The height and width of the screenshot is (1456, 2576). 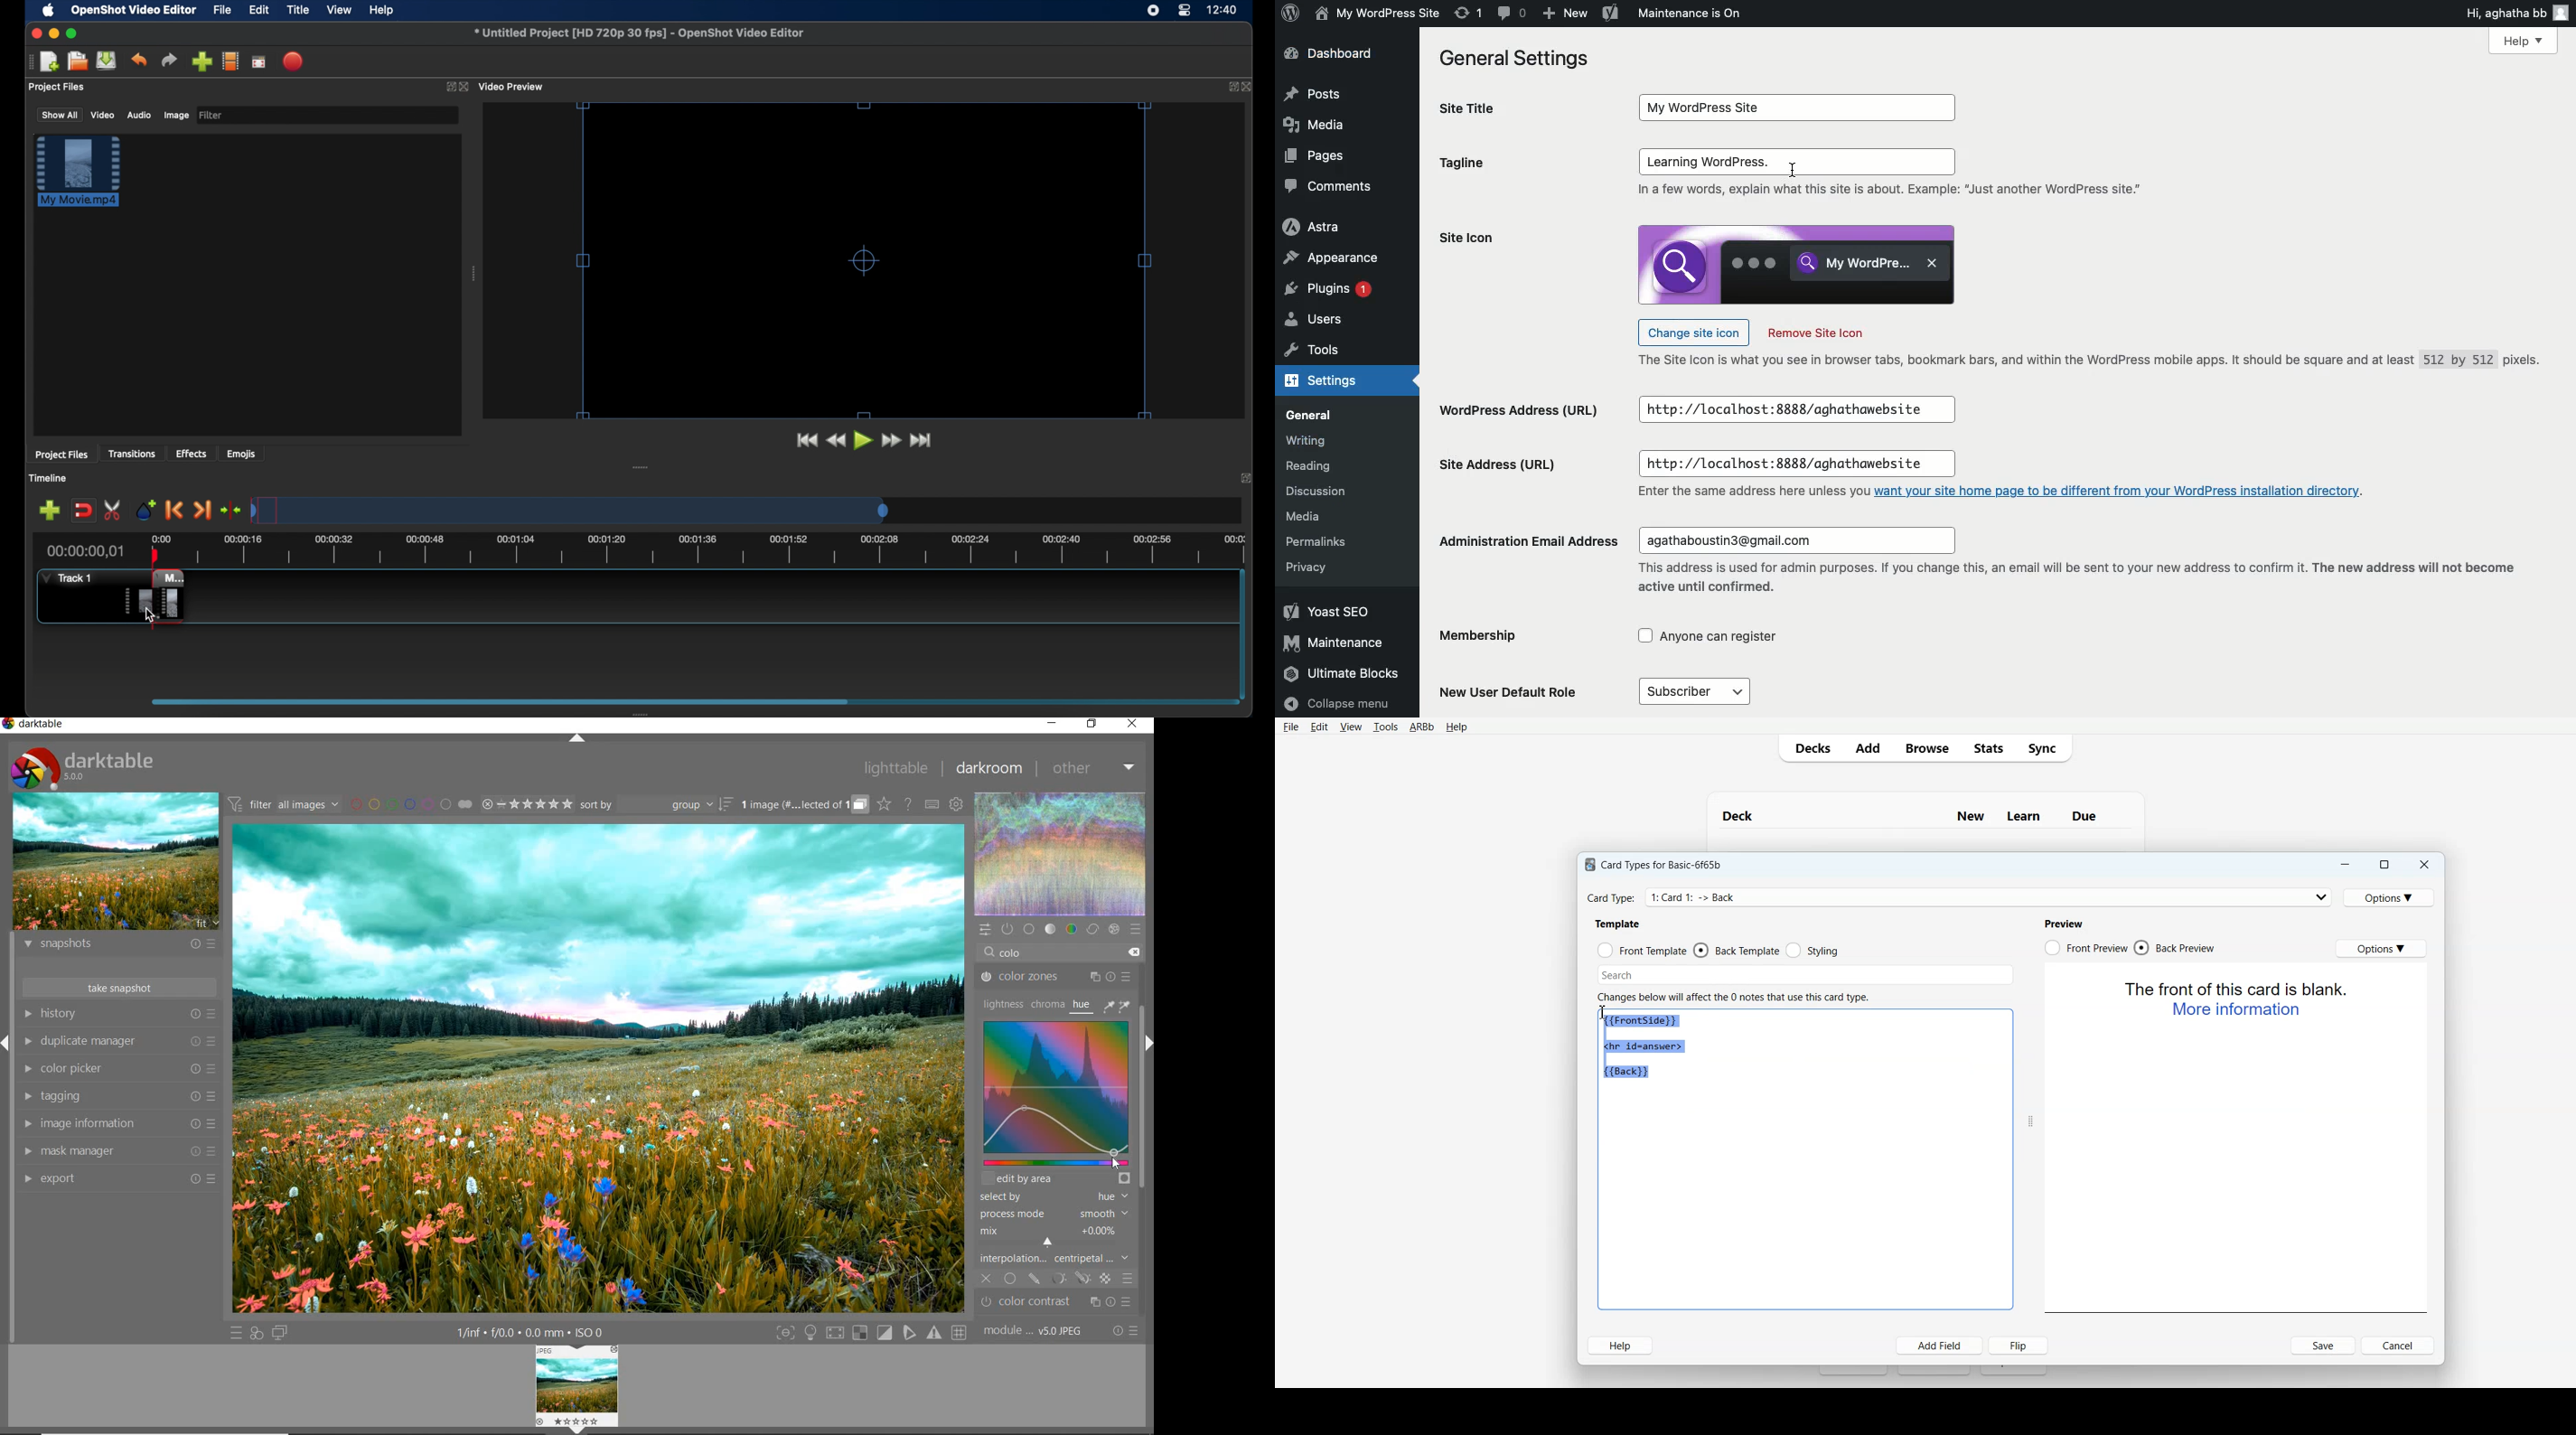 What do you see at coordinates (115, 863) in the screenshot?
I see `image preview` at bounding box center [115, 863].